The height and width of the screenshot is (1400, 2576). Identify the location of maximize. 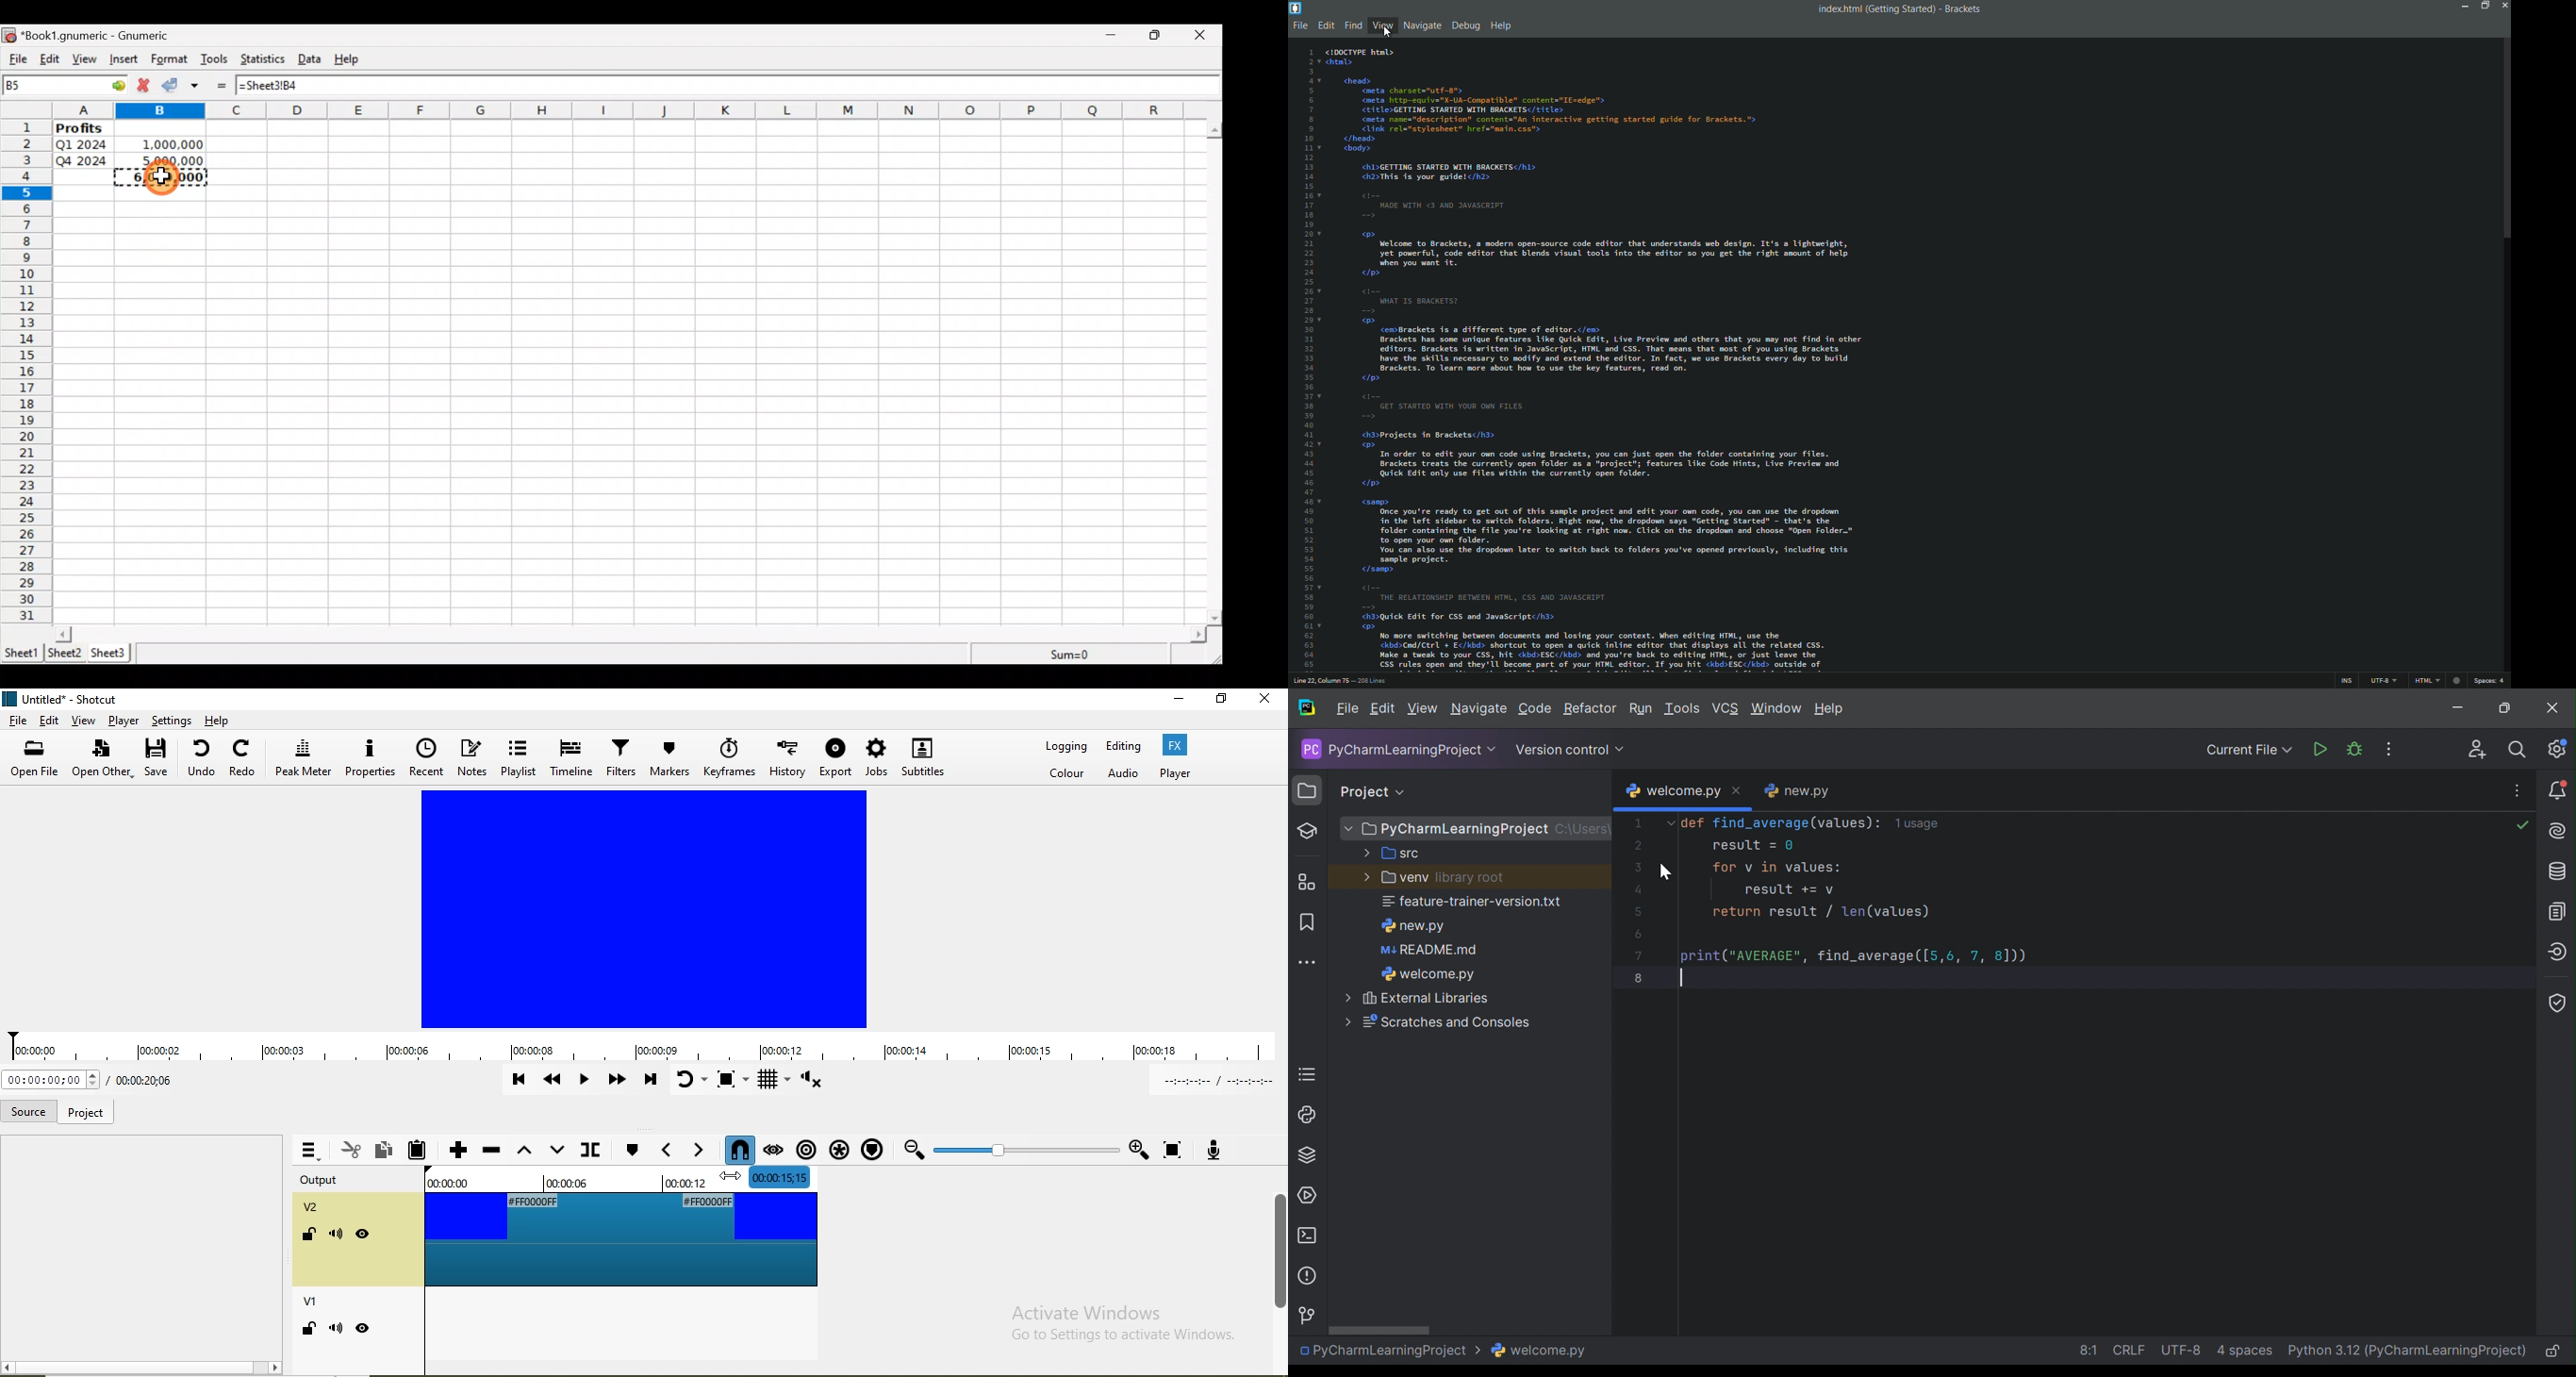
(2484, 5).